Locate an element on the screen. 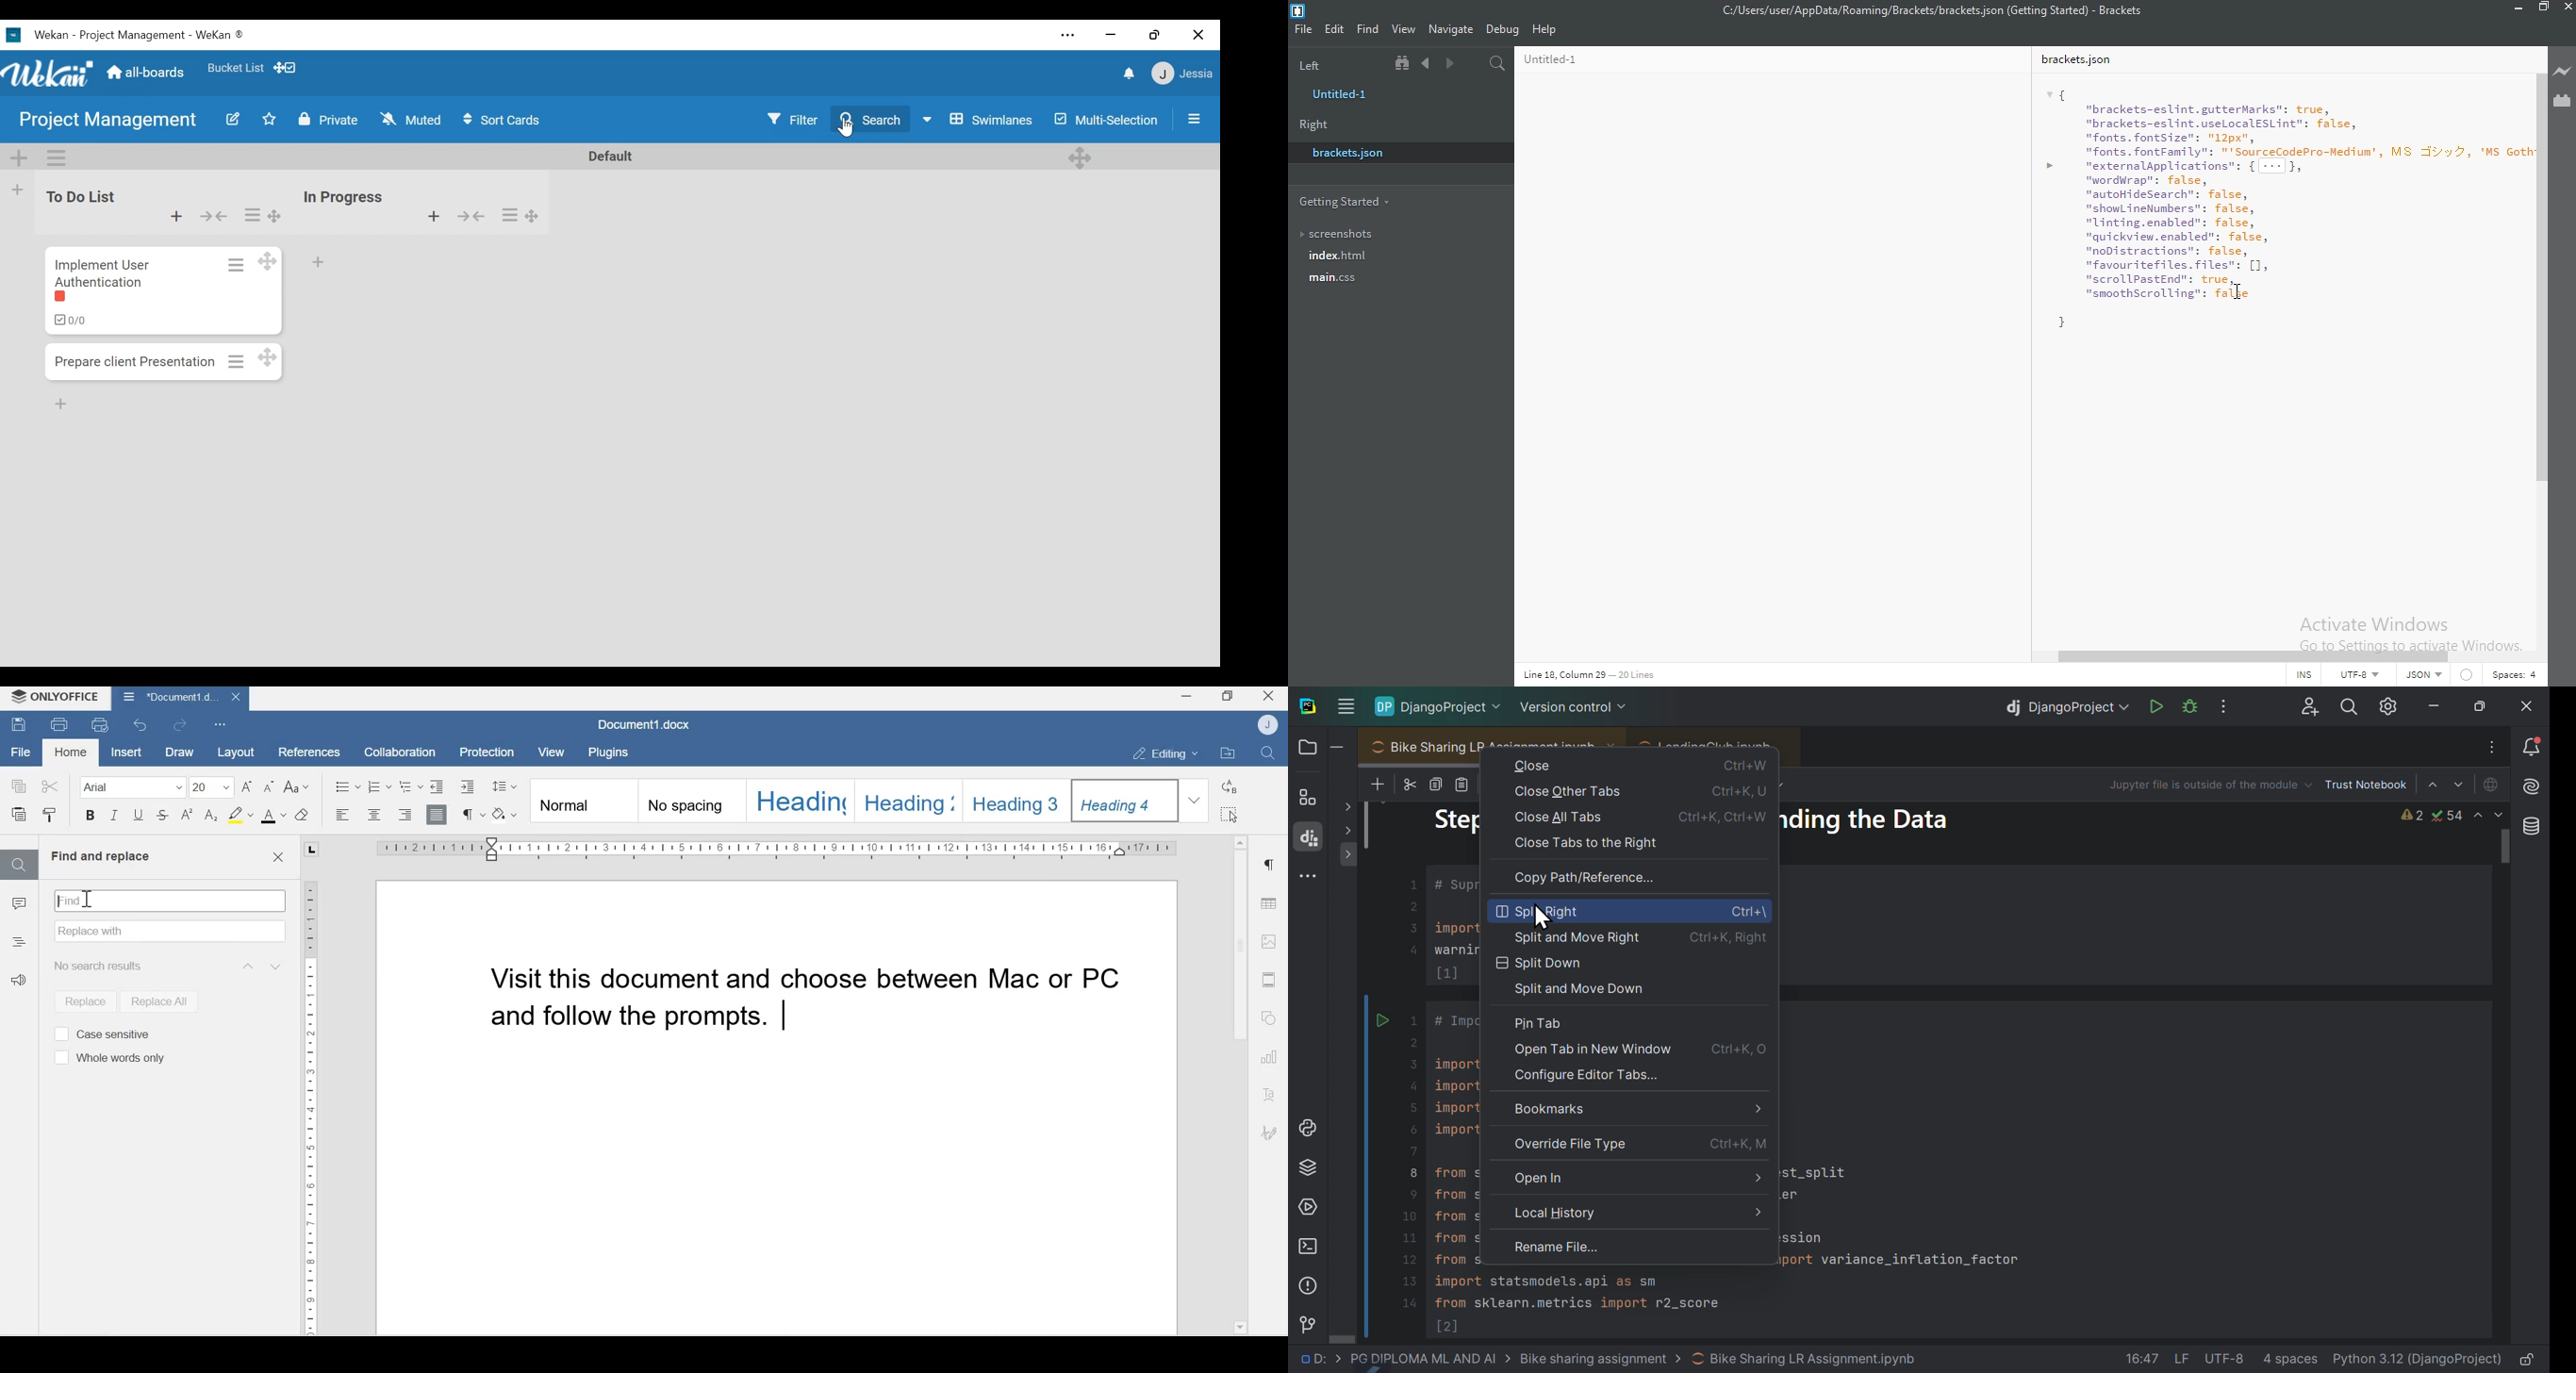 This screenshot has width=2576, height=1400. file name updated is located at coordinates (1948, 9).